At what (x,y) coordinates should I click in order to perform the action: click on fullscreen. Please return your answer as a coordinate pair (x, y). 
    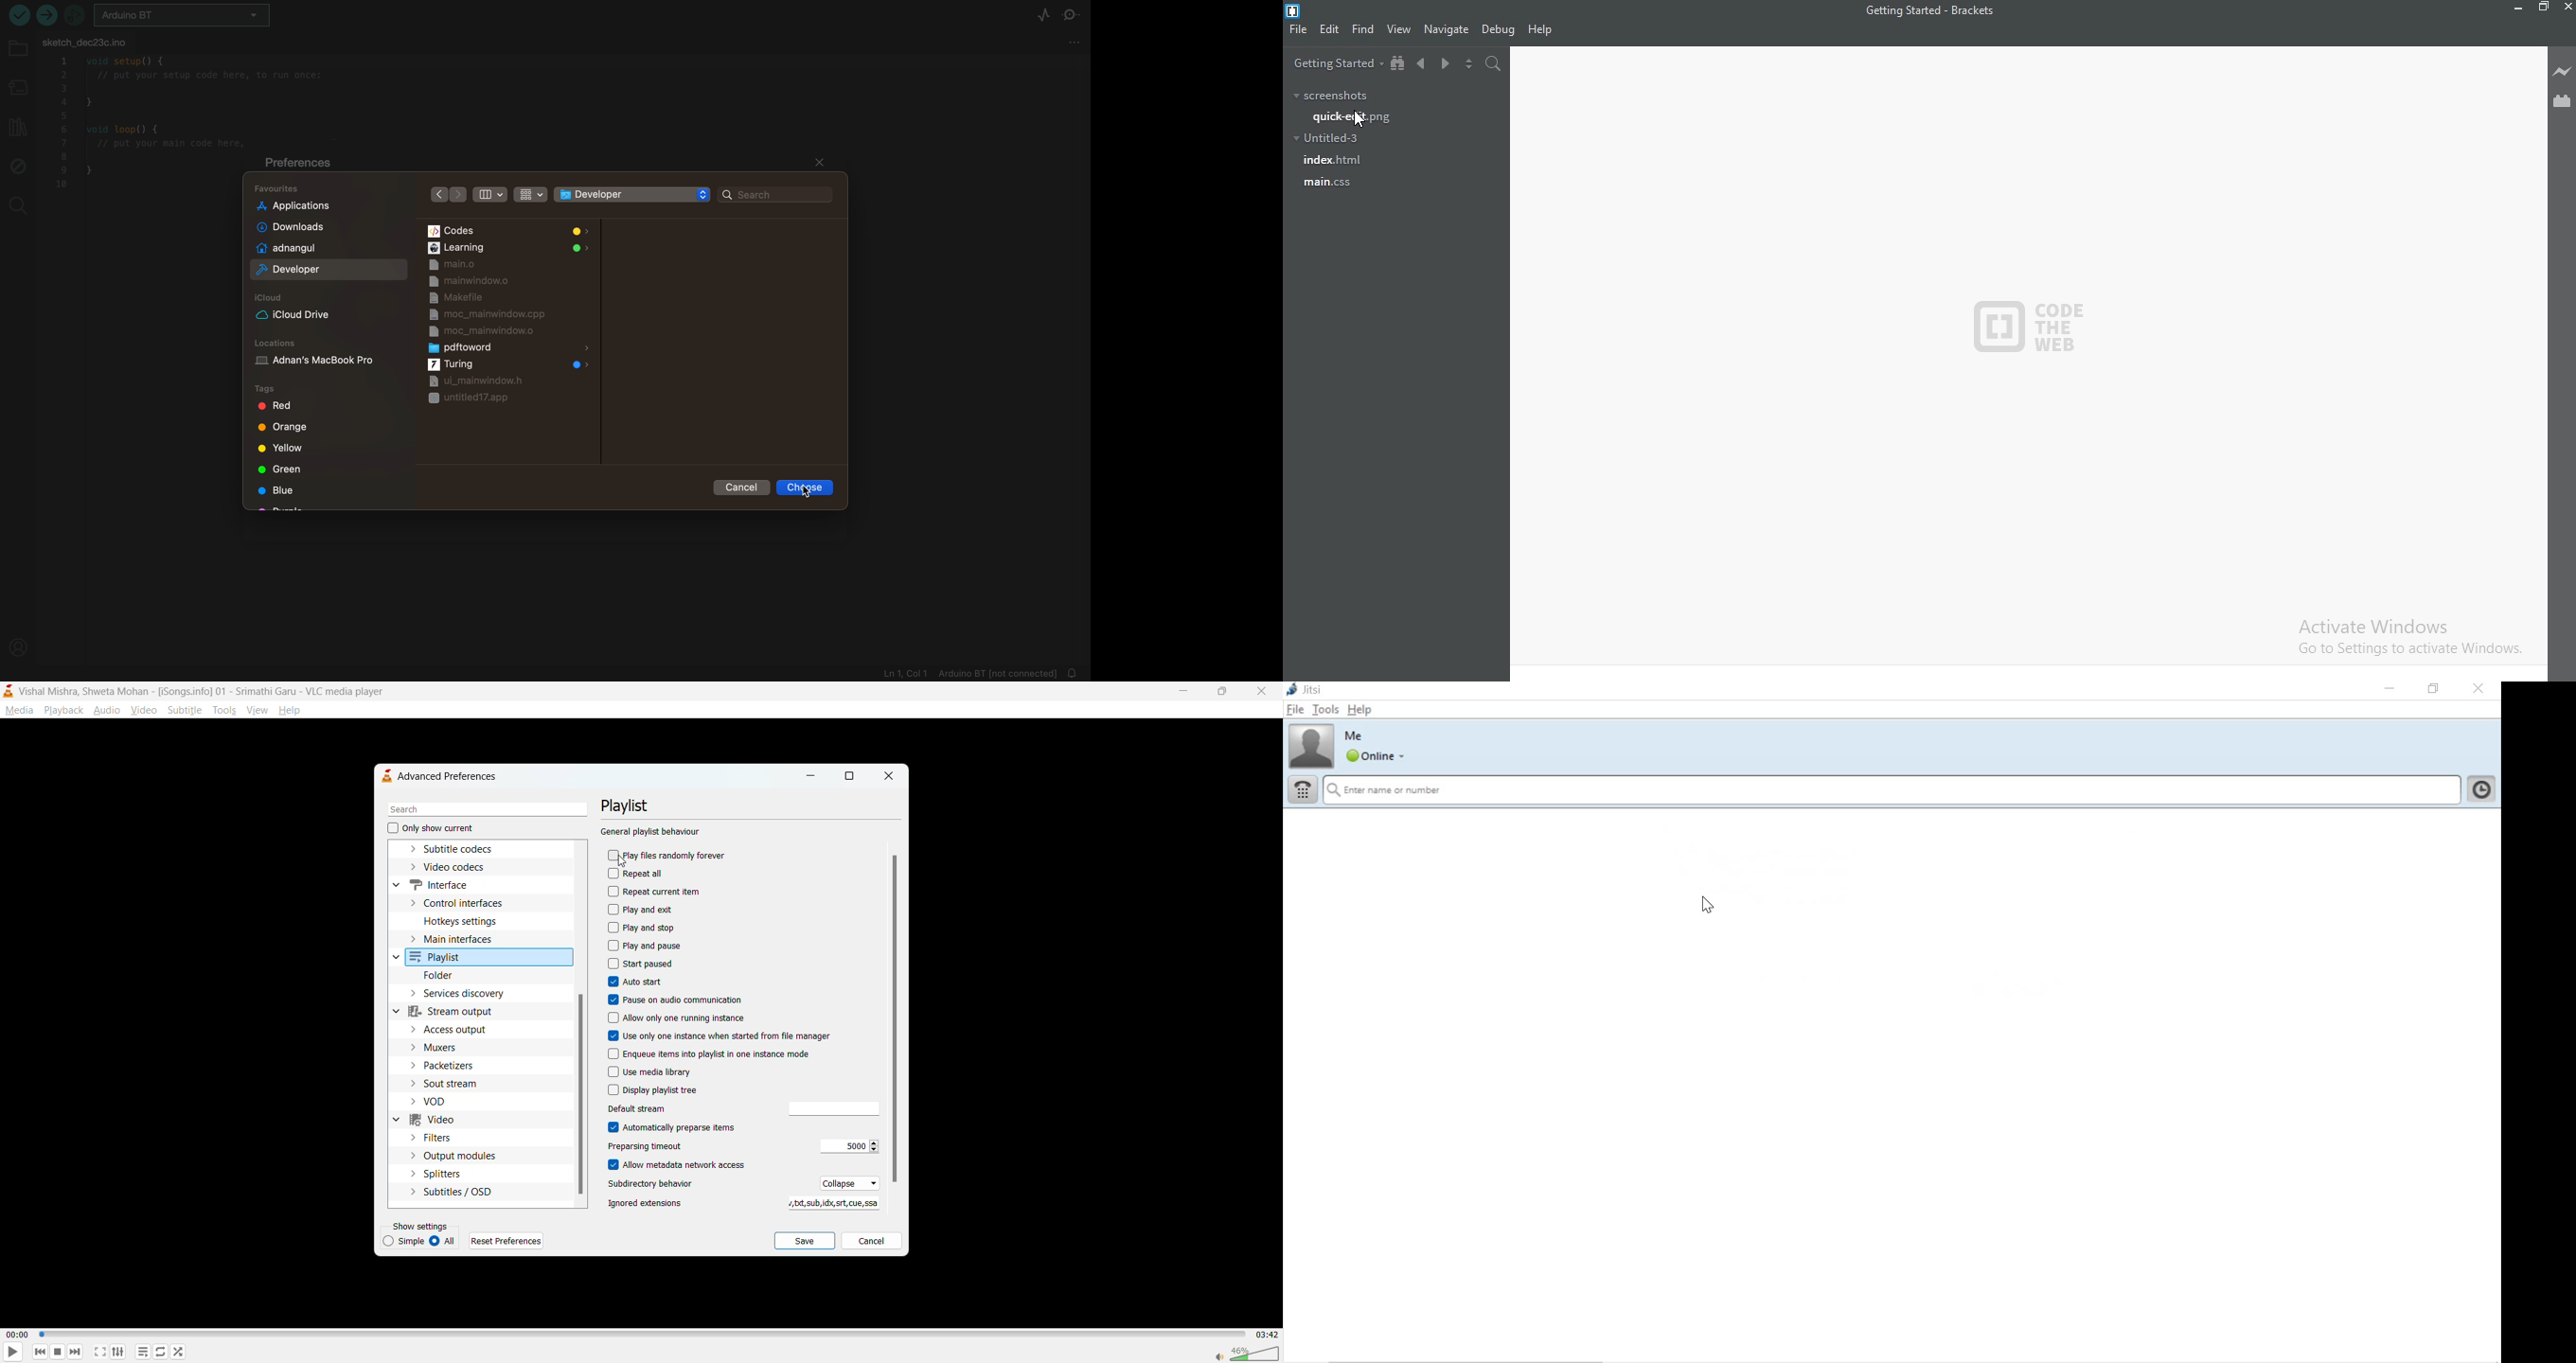
    Looking at the image, I should click on (100, 1352).